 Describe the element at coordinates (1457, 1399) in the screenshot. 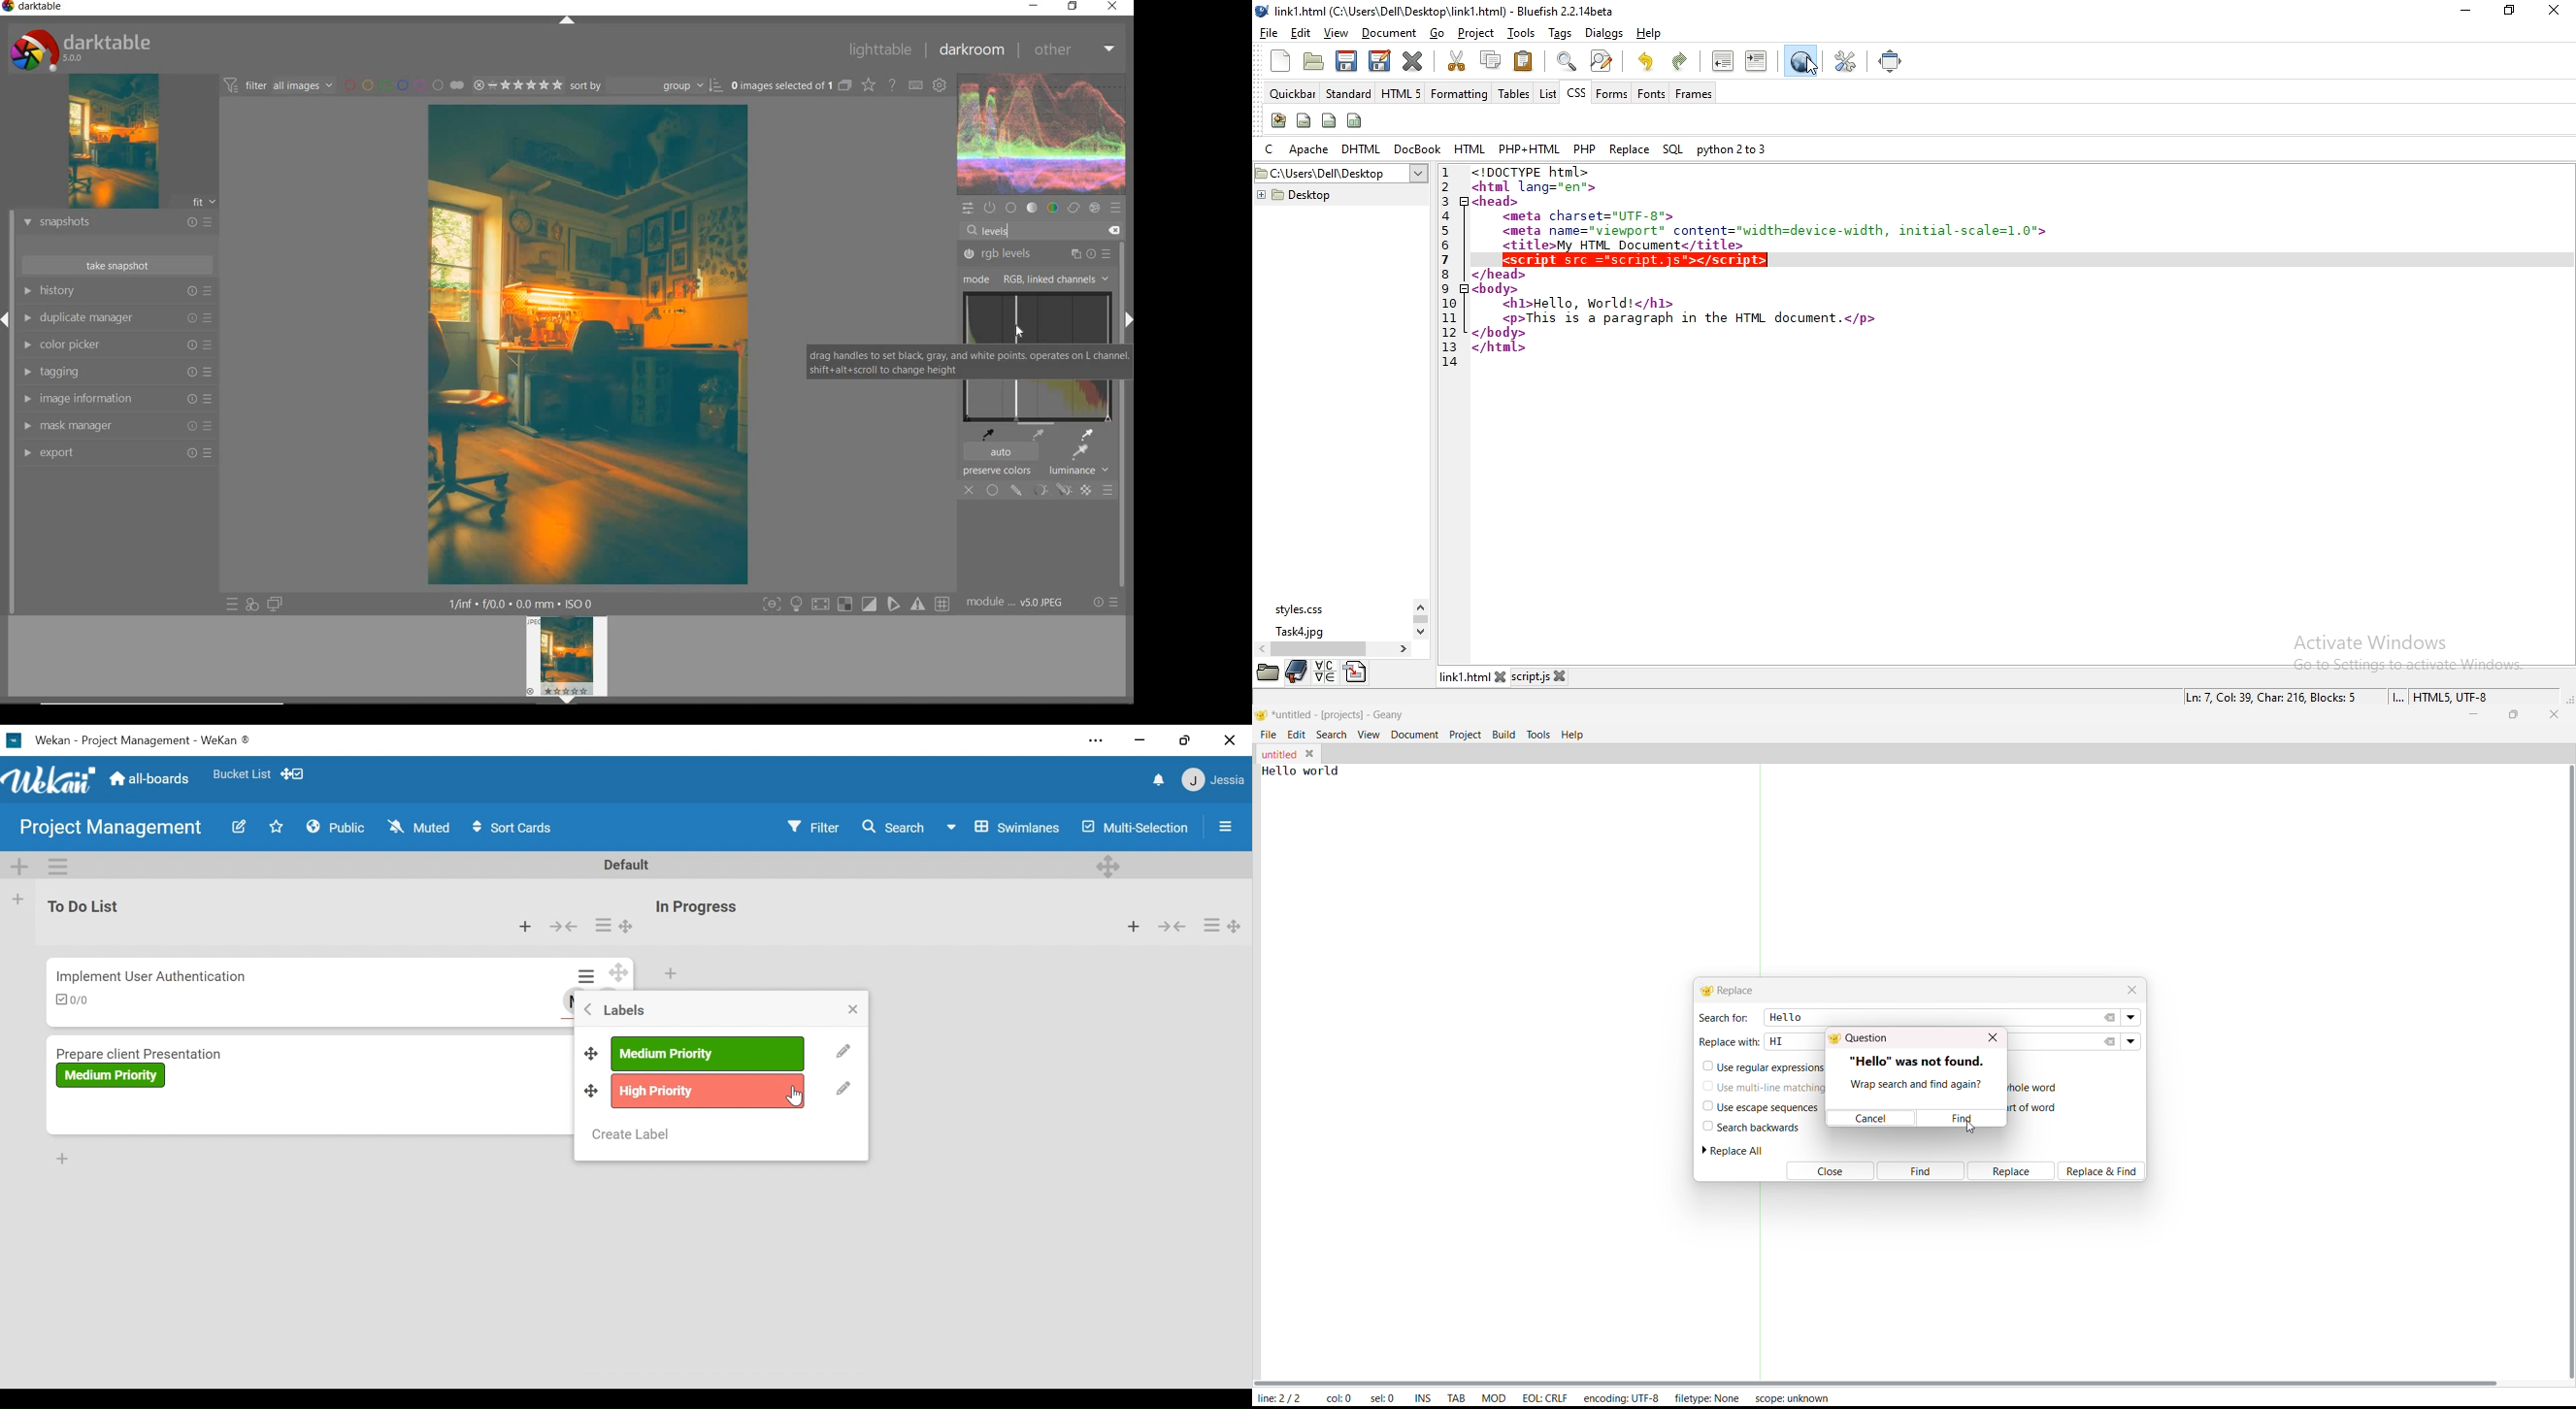

I see `tab` at that location.